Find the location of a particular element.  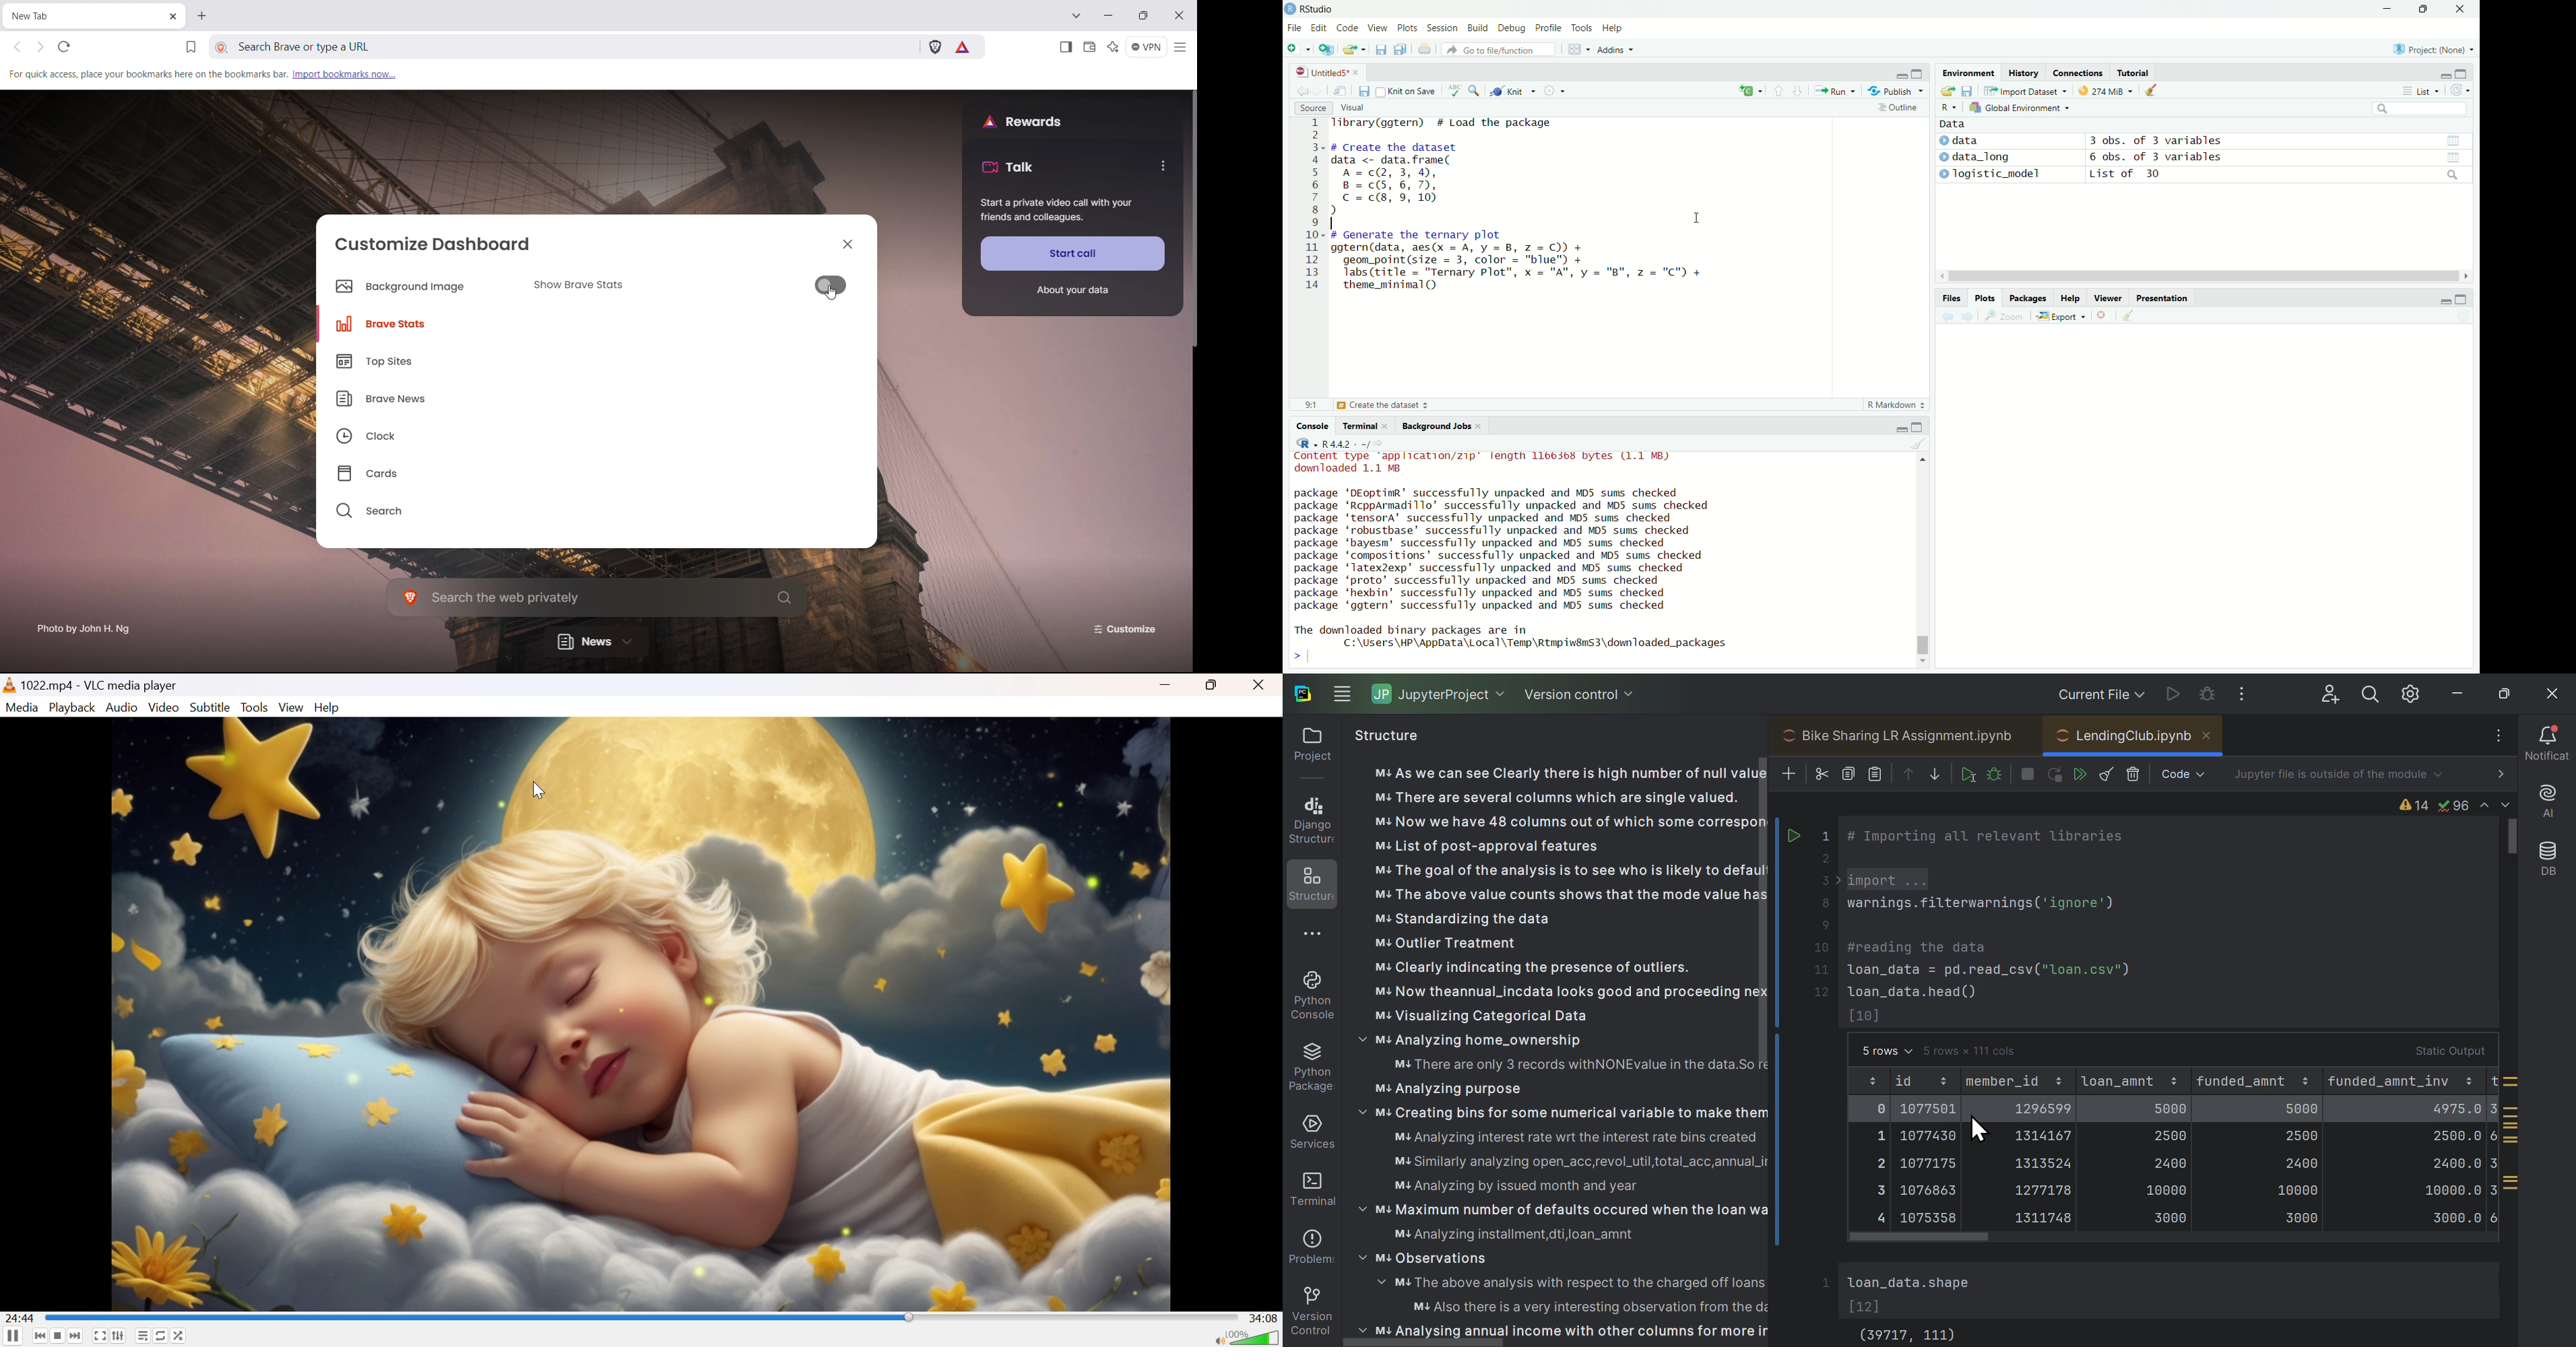

Debug cell is located at coordinates (1998, 776).